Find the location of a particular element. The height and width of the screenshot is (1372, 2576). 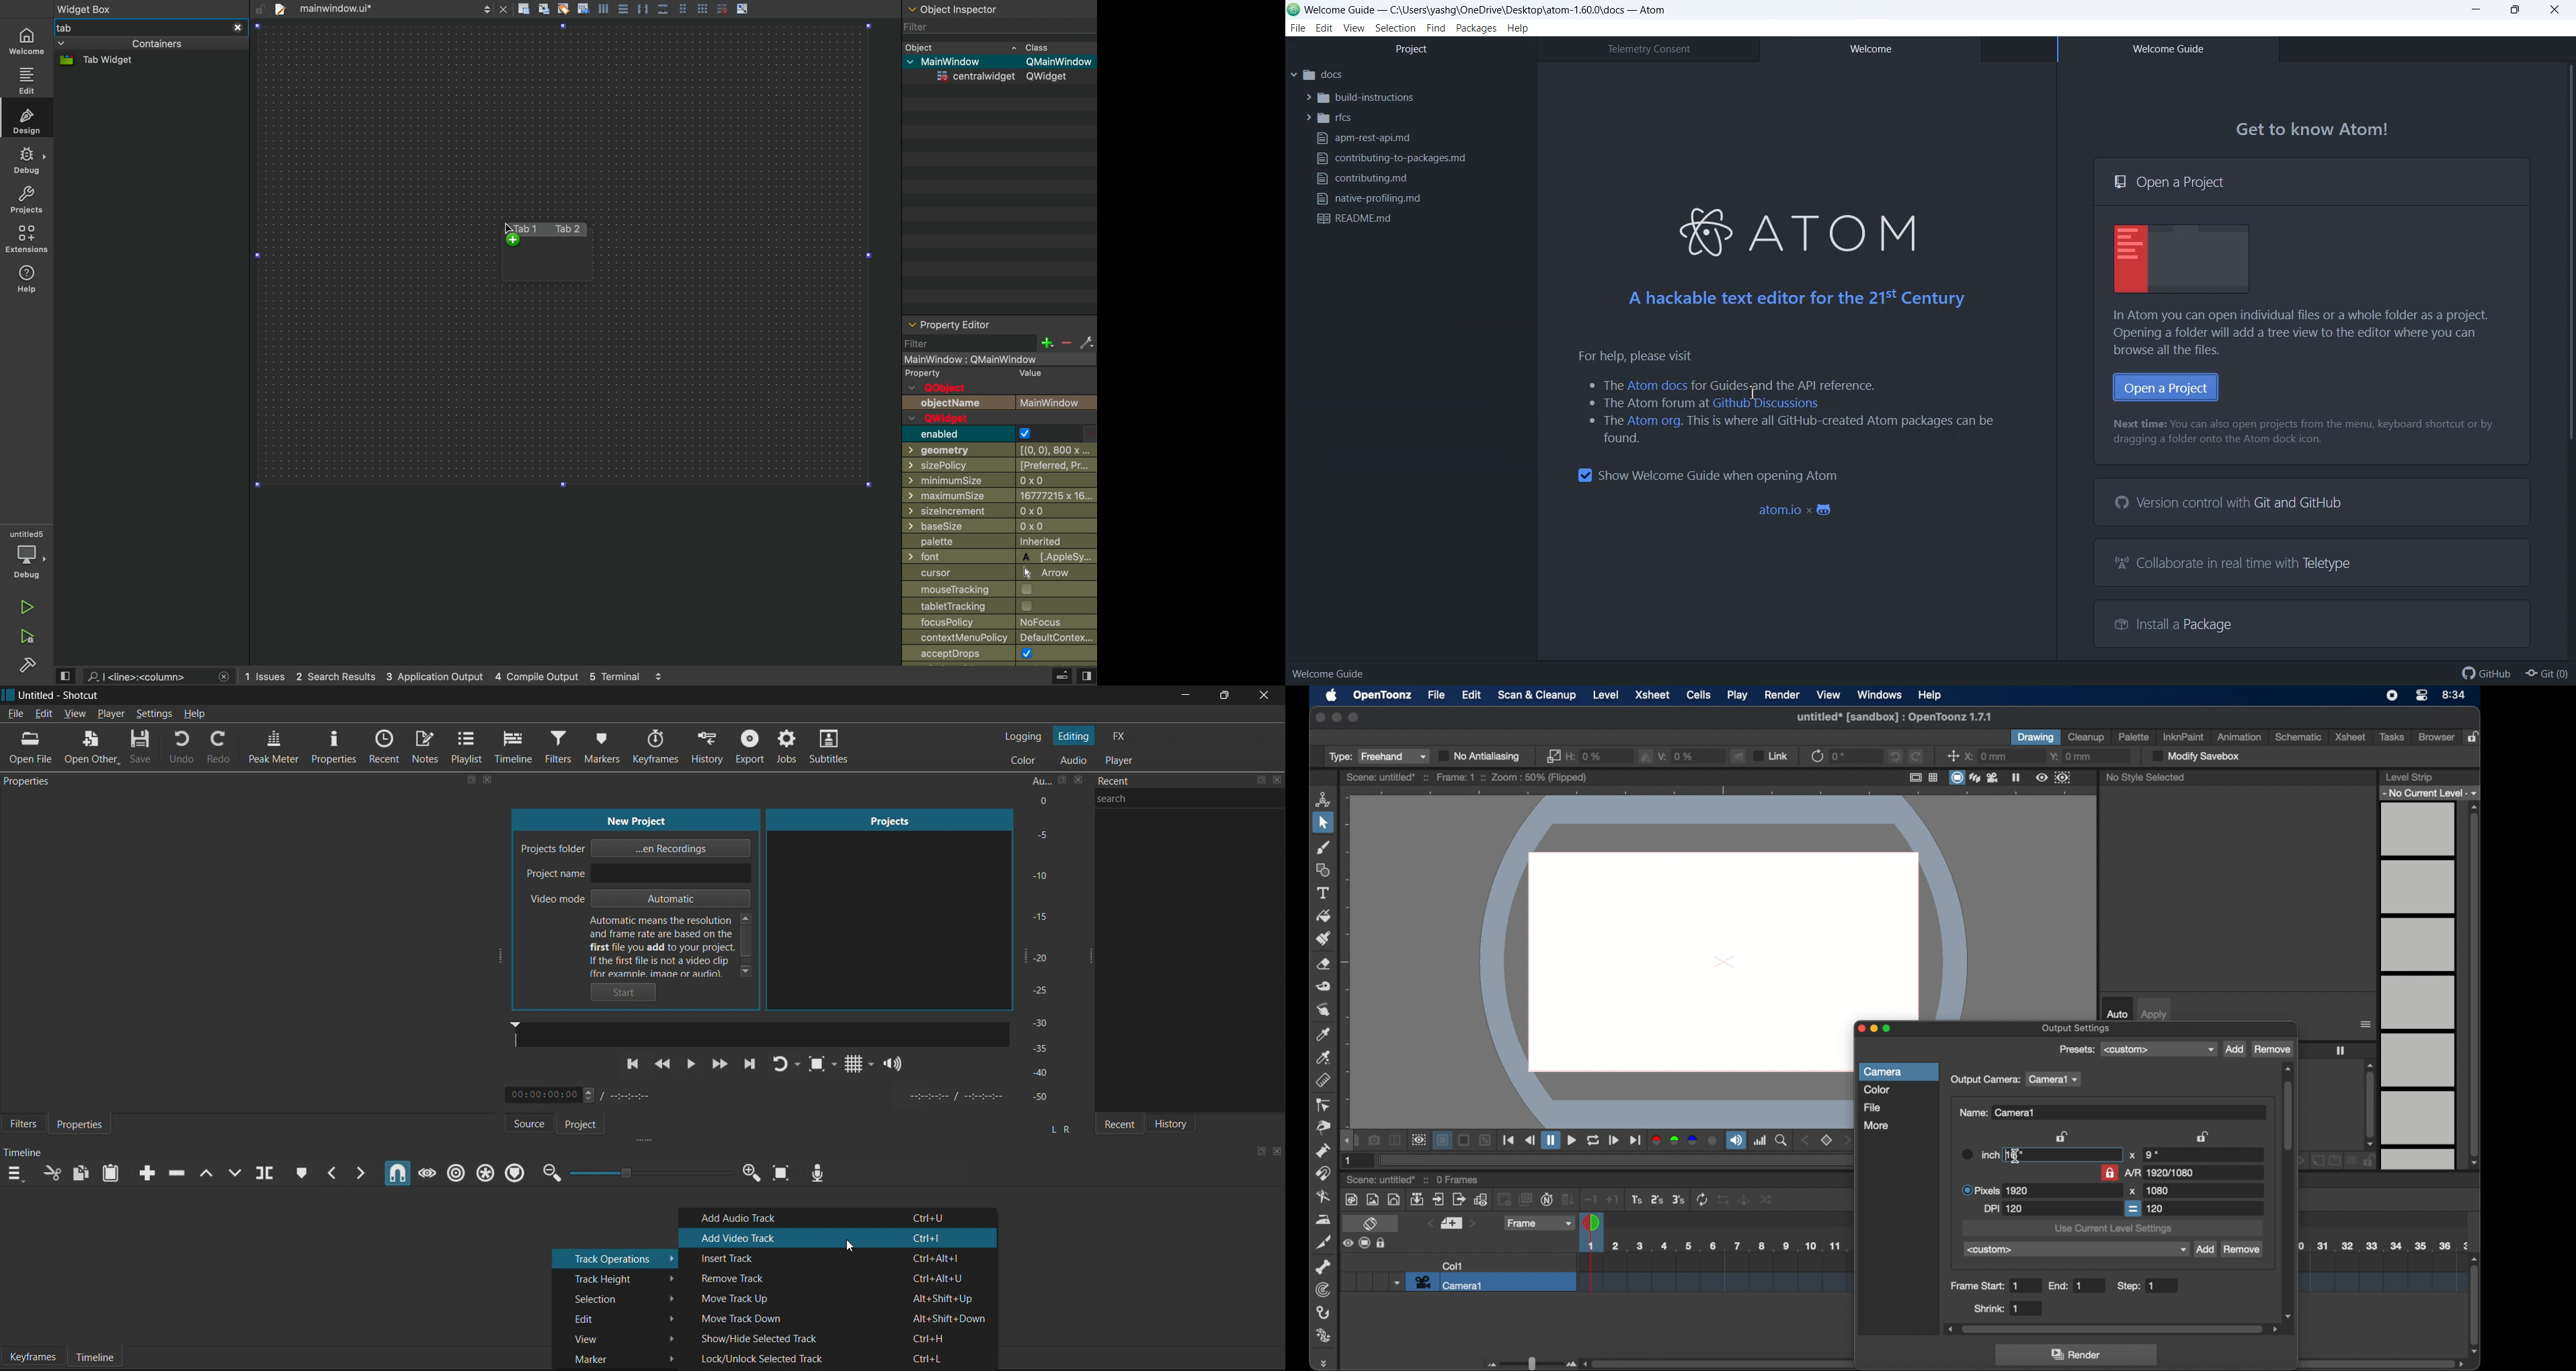

Player is located at coordinates (110, 713).